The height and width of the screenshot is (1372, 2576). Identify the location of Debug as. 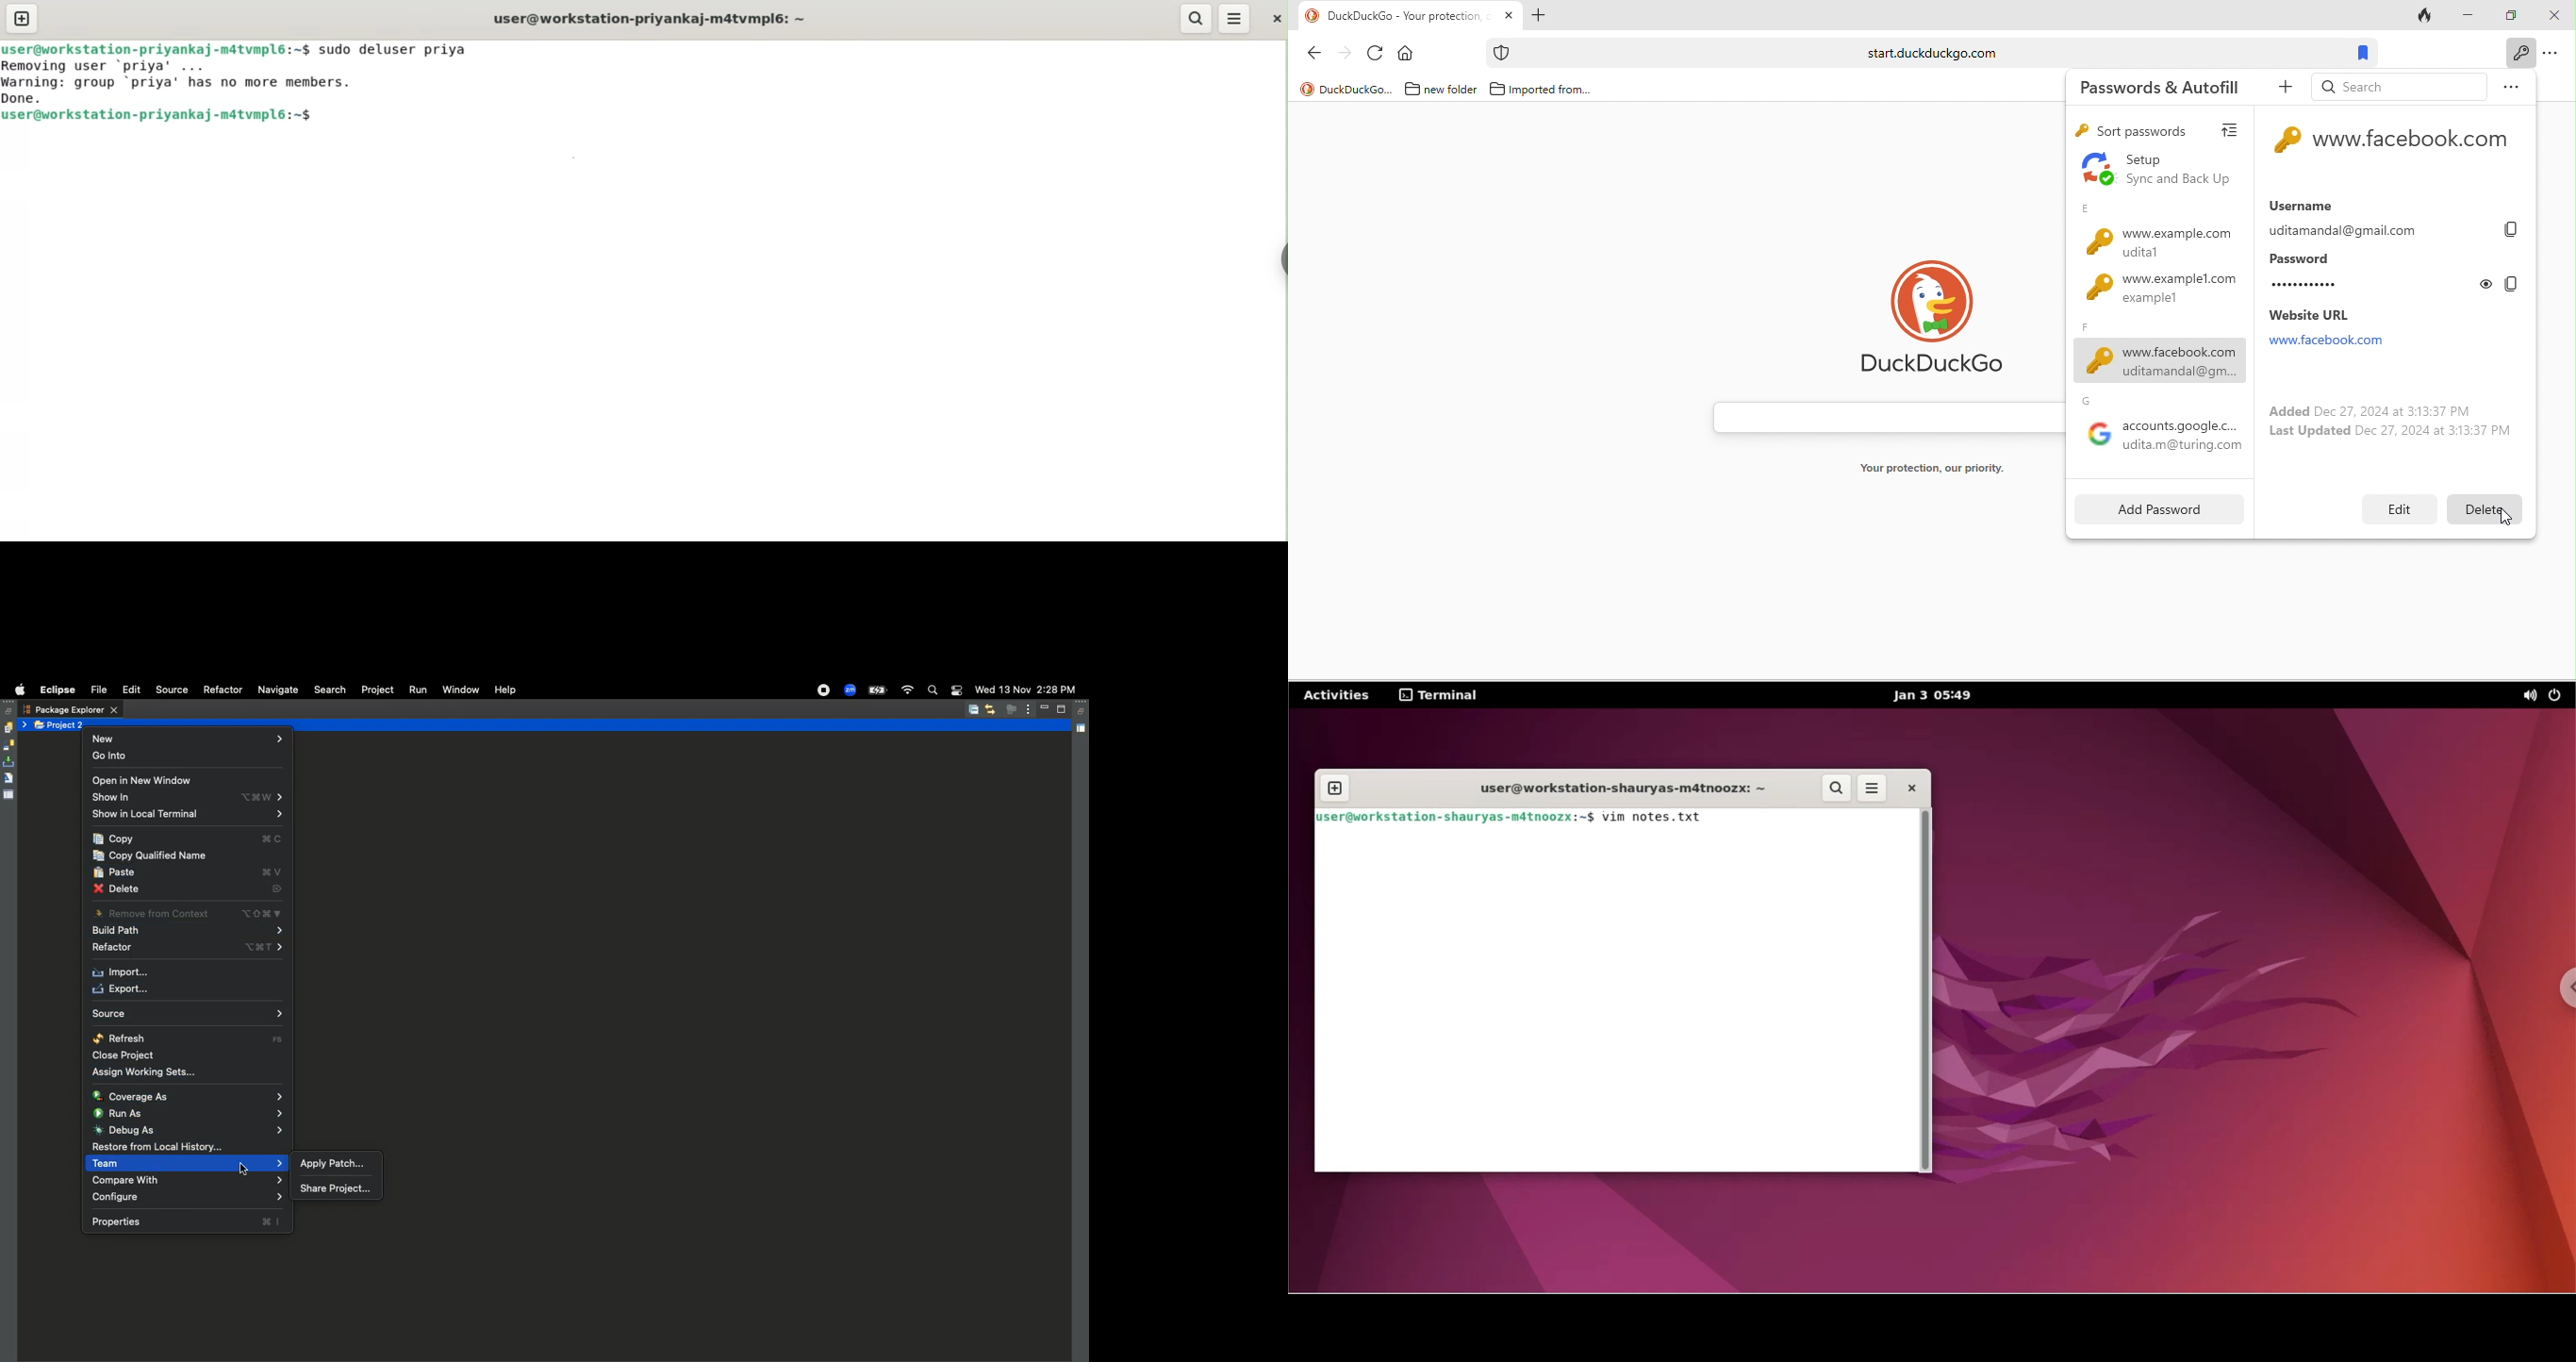
(188, 1130).